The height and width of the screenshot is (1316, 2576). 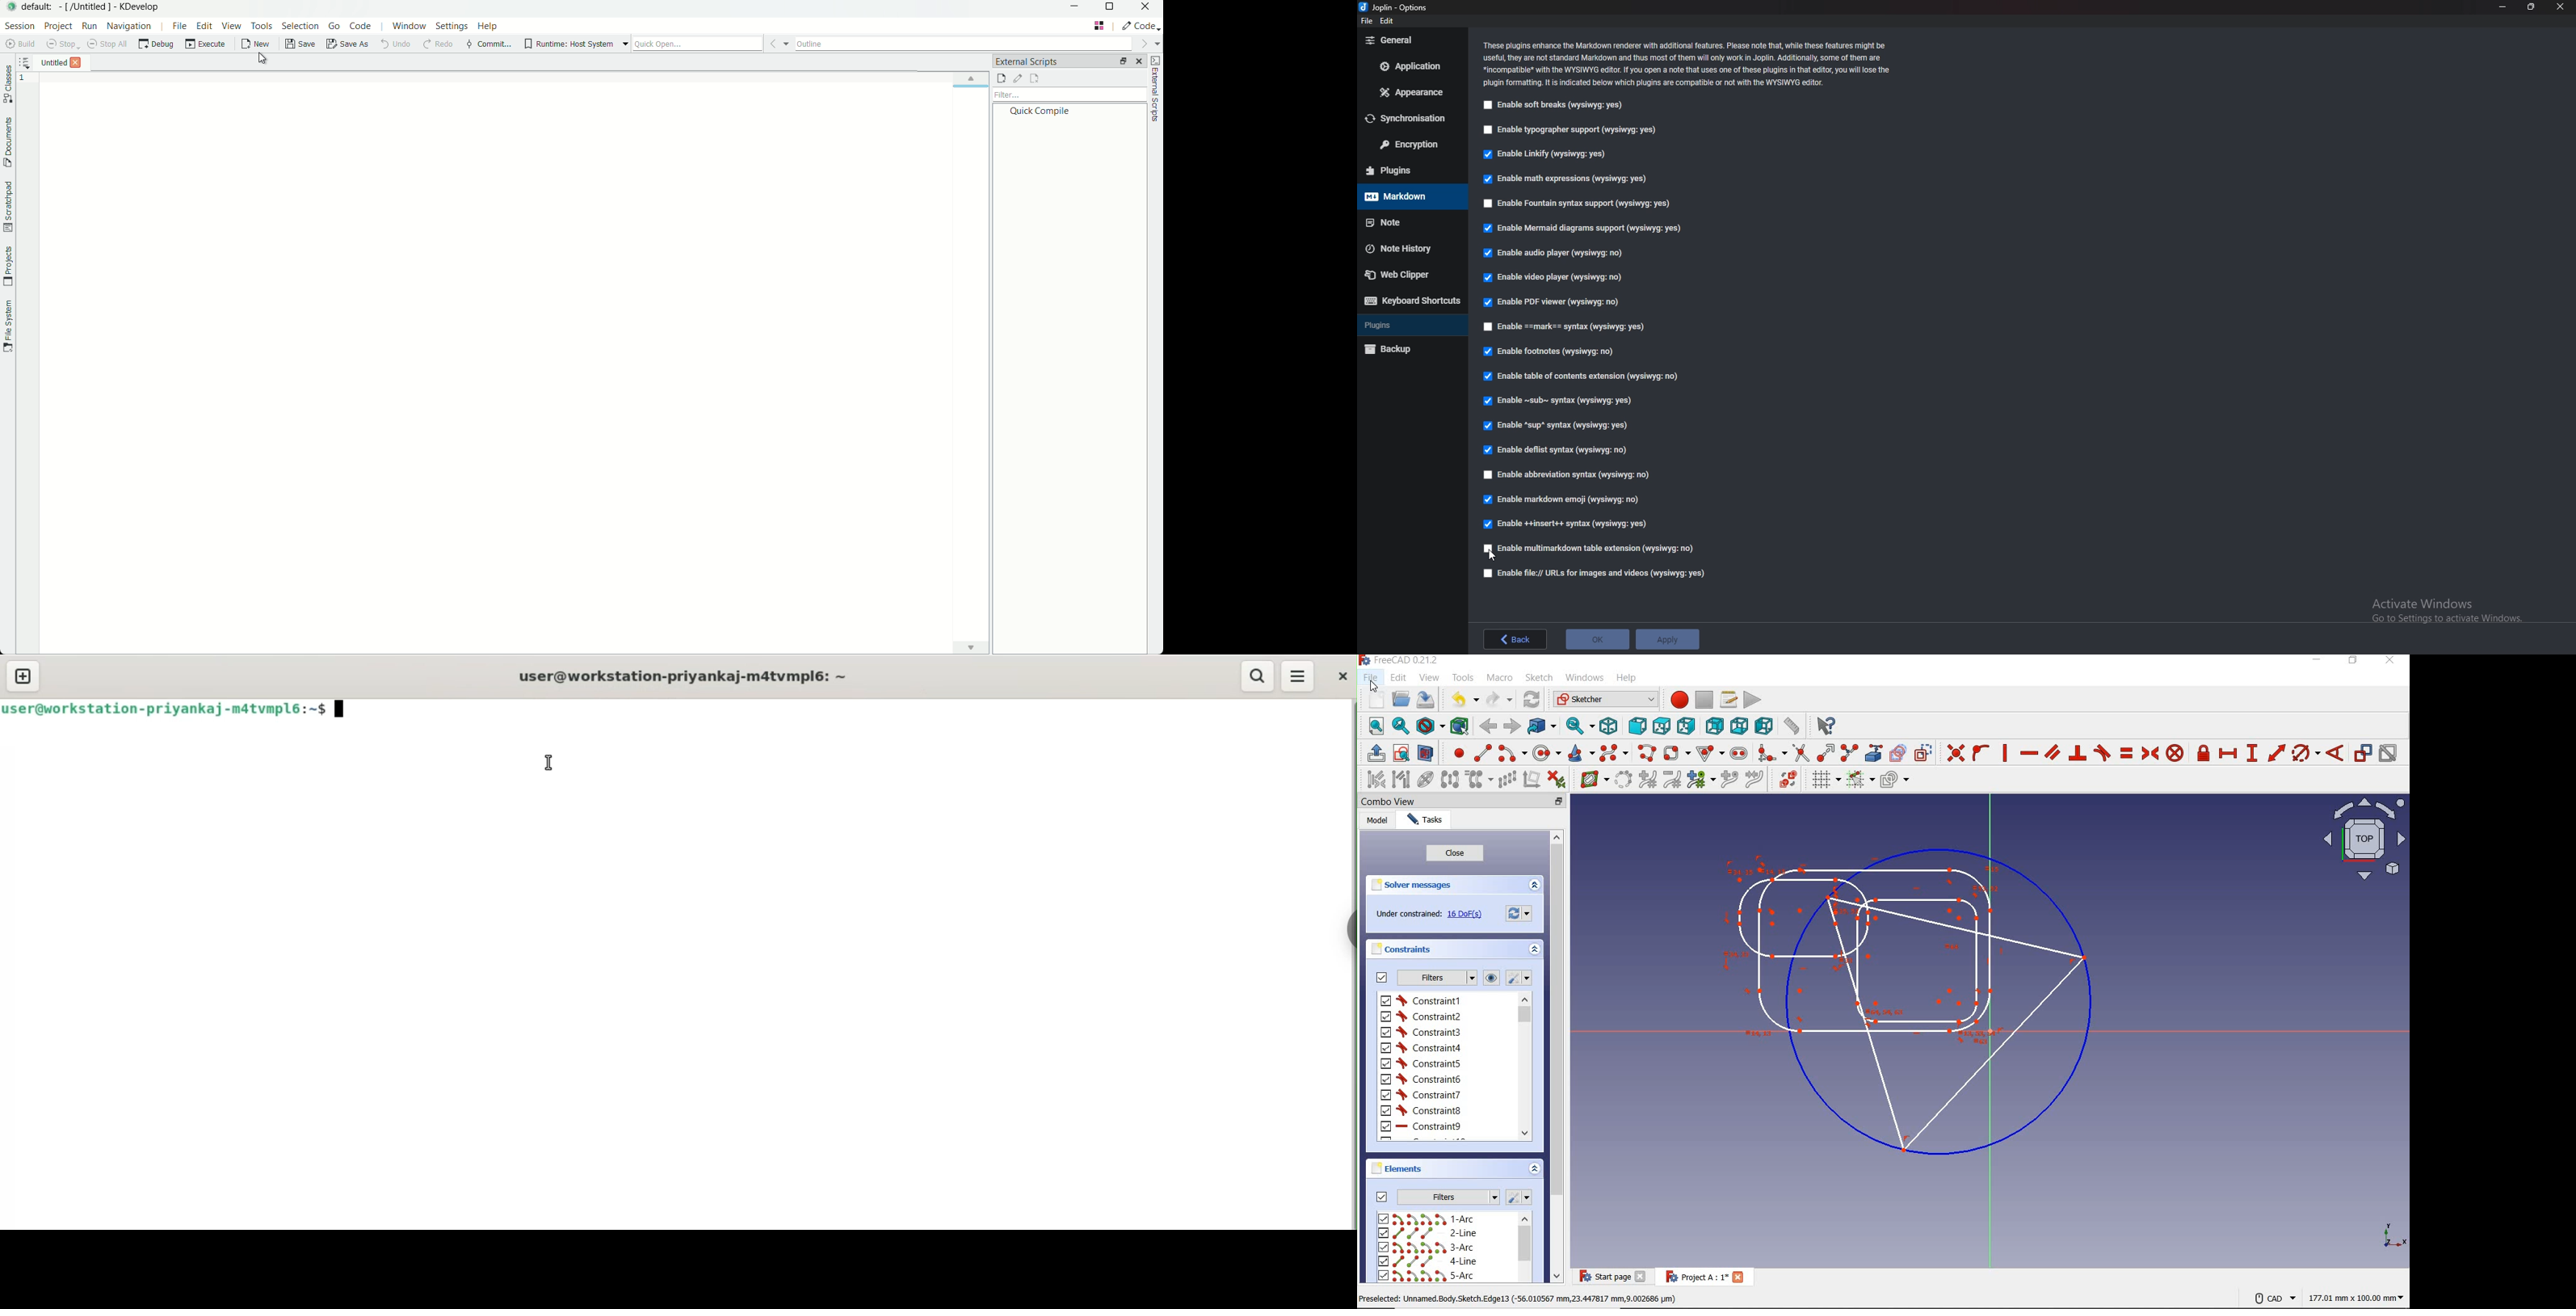 I want to click on General, so click(x=1410, y=39).